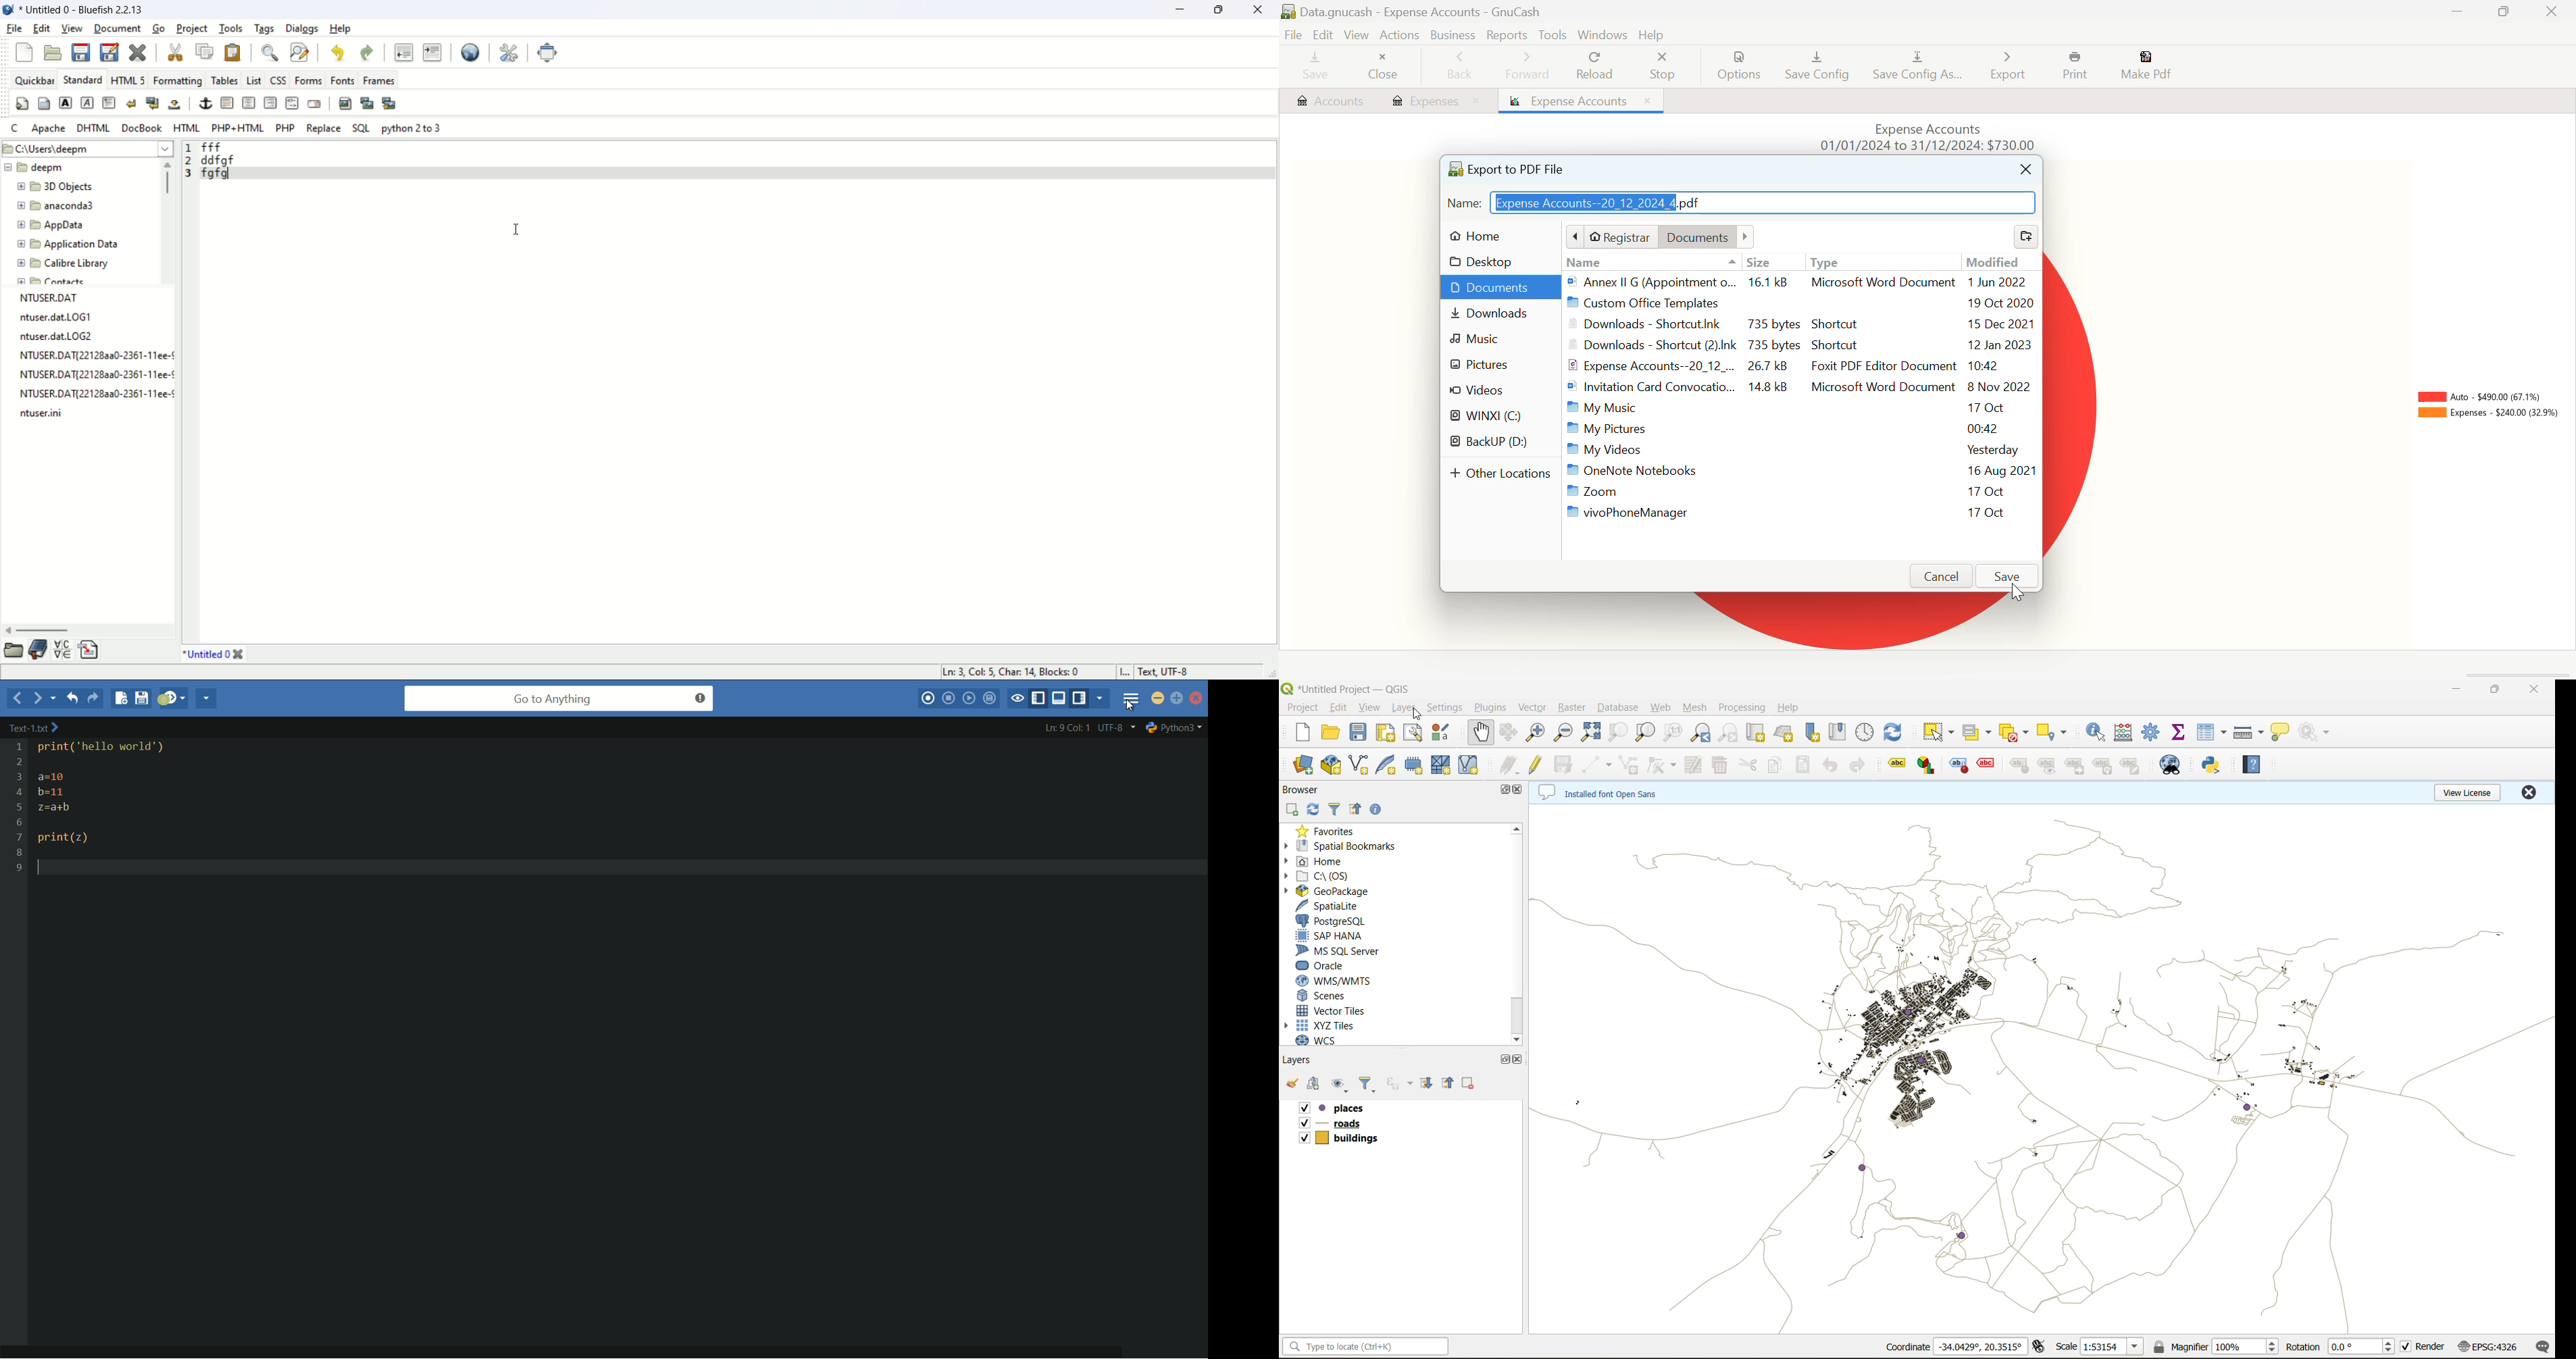 Image resolution: width=2576 pixels, height=1372 pixels. I want to click on select location, so click(2055, 731).